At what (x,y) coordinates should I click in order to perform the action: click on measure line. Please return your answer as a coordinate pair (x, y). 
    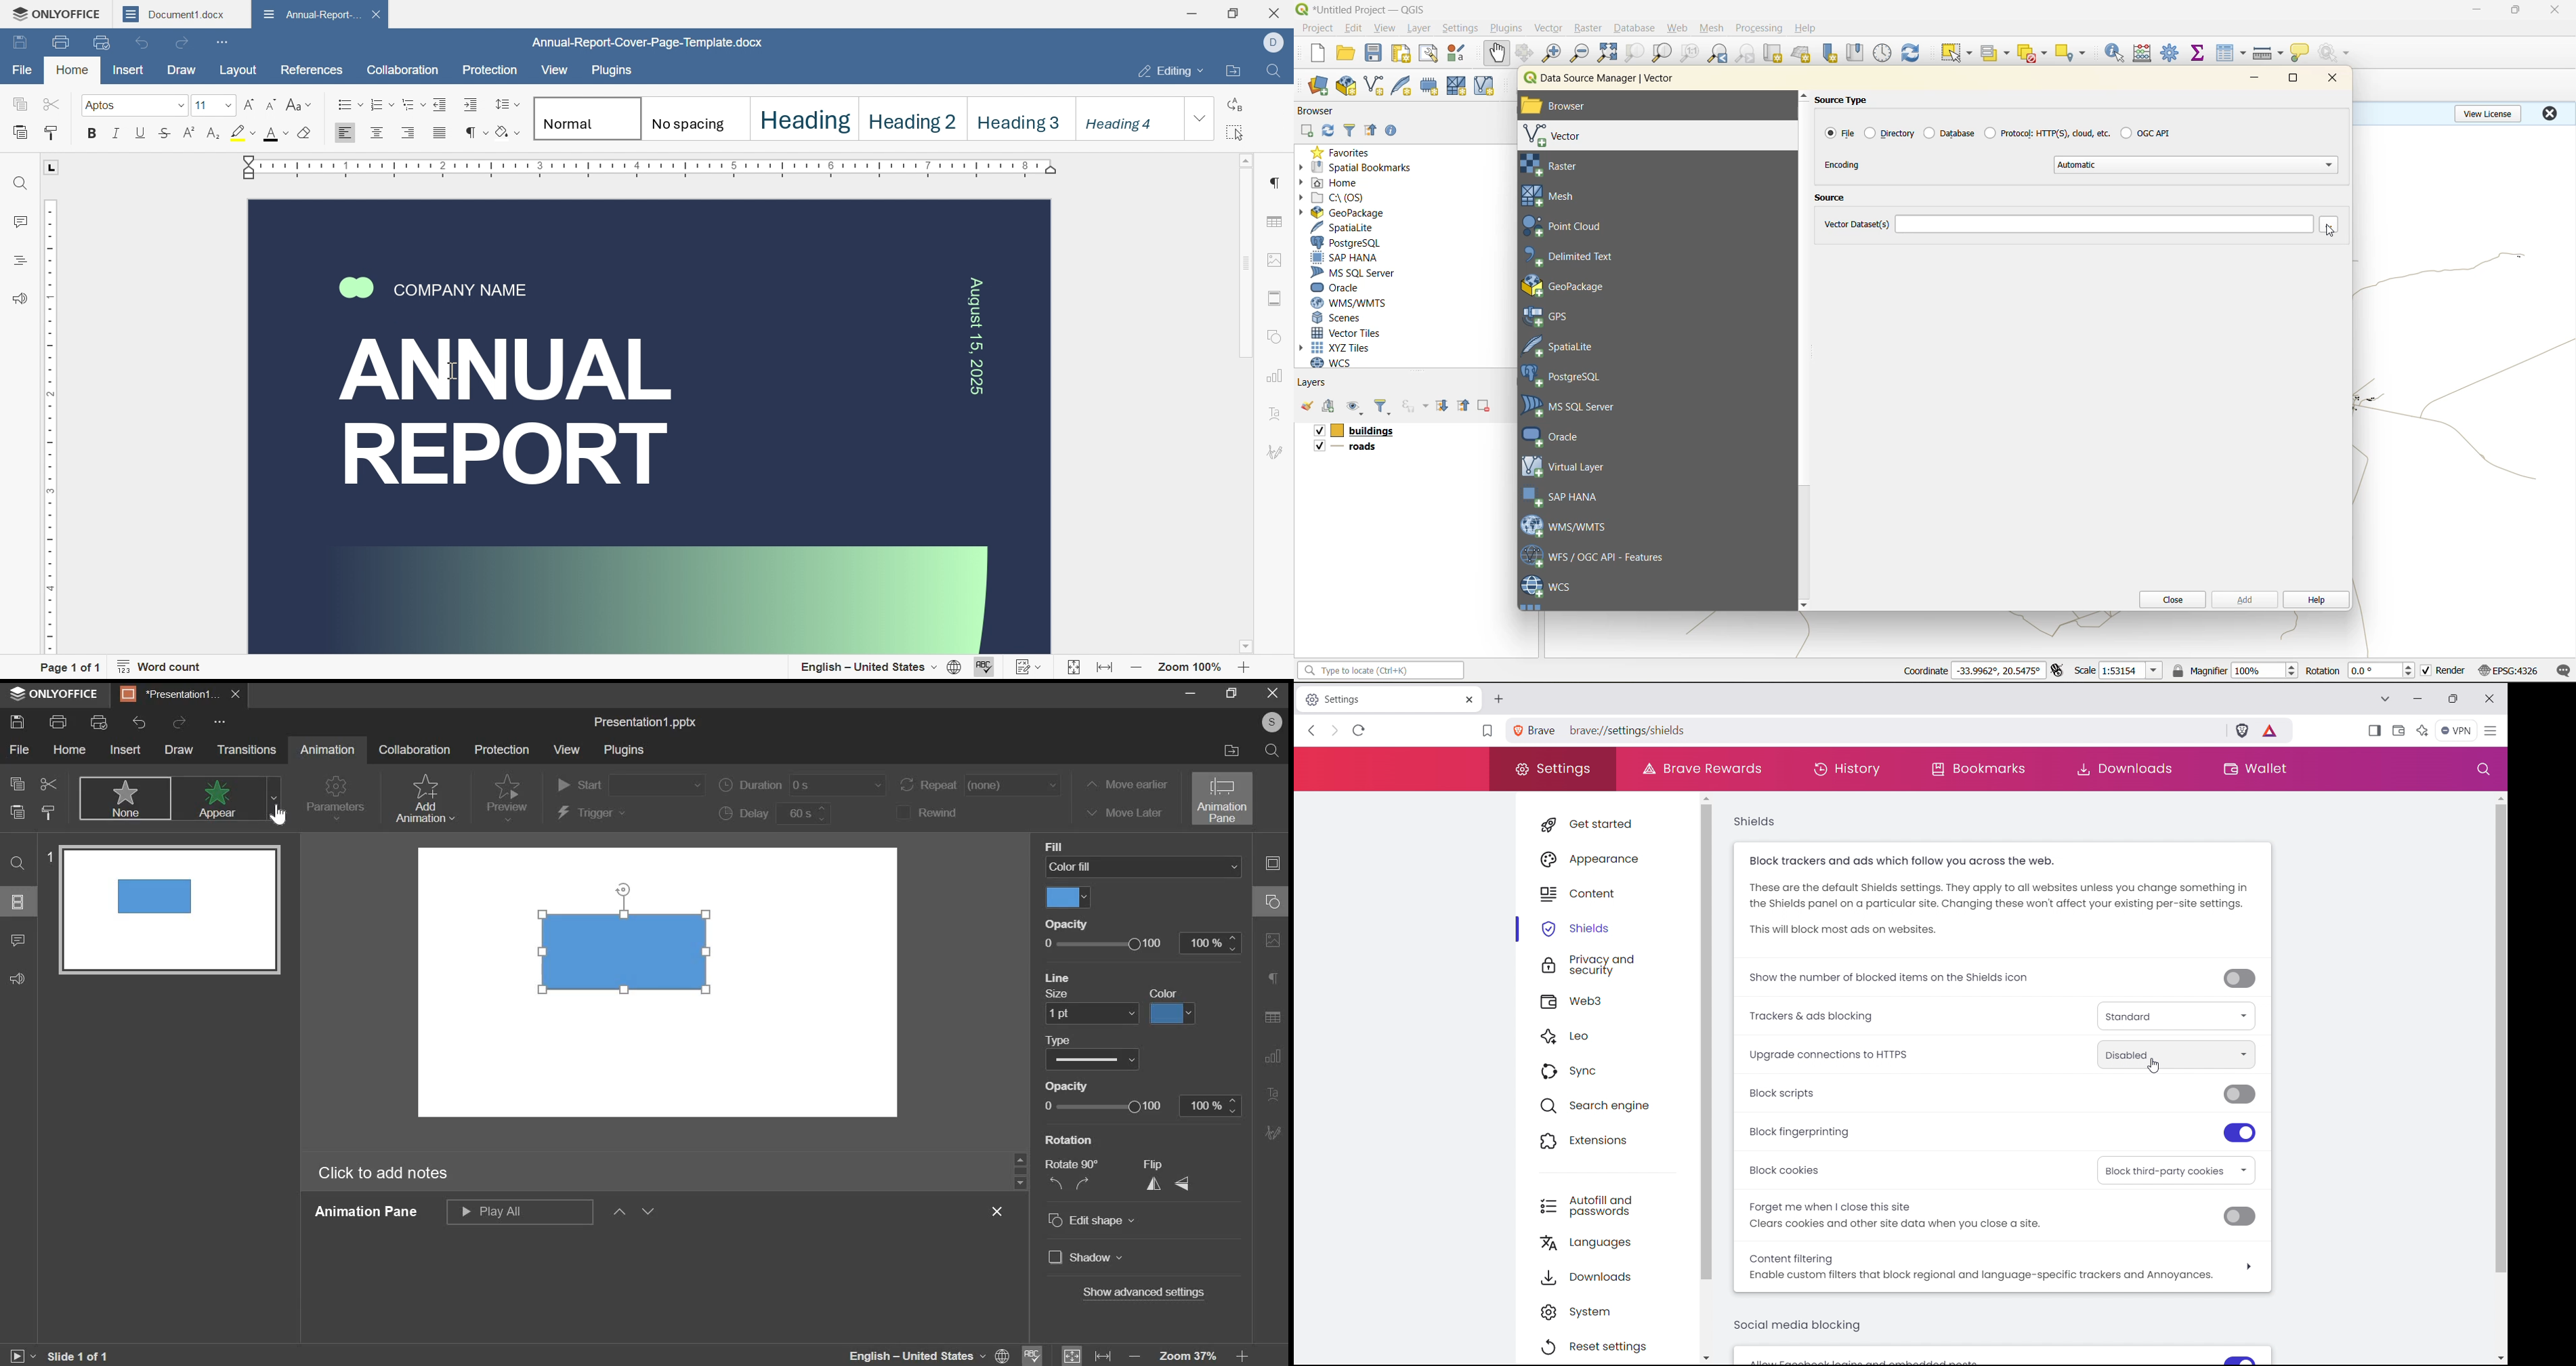
    Looking at the image, I should click on (2270, 53).